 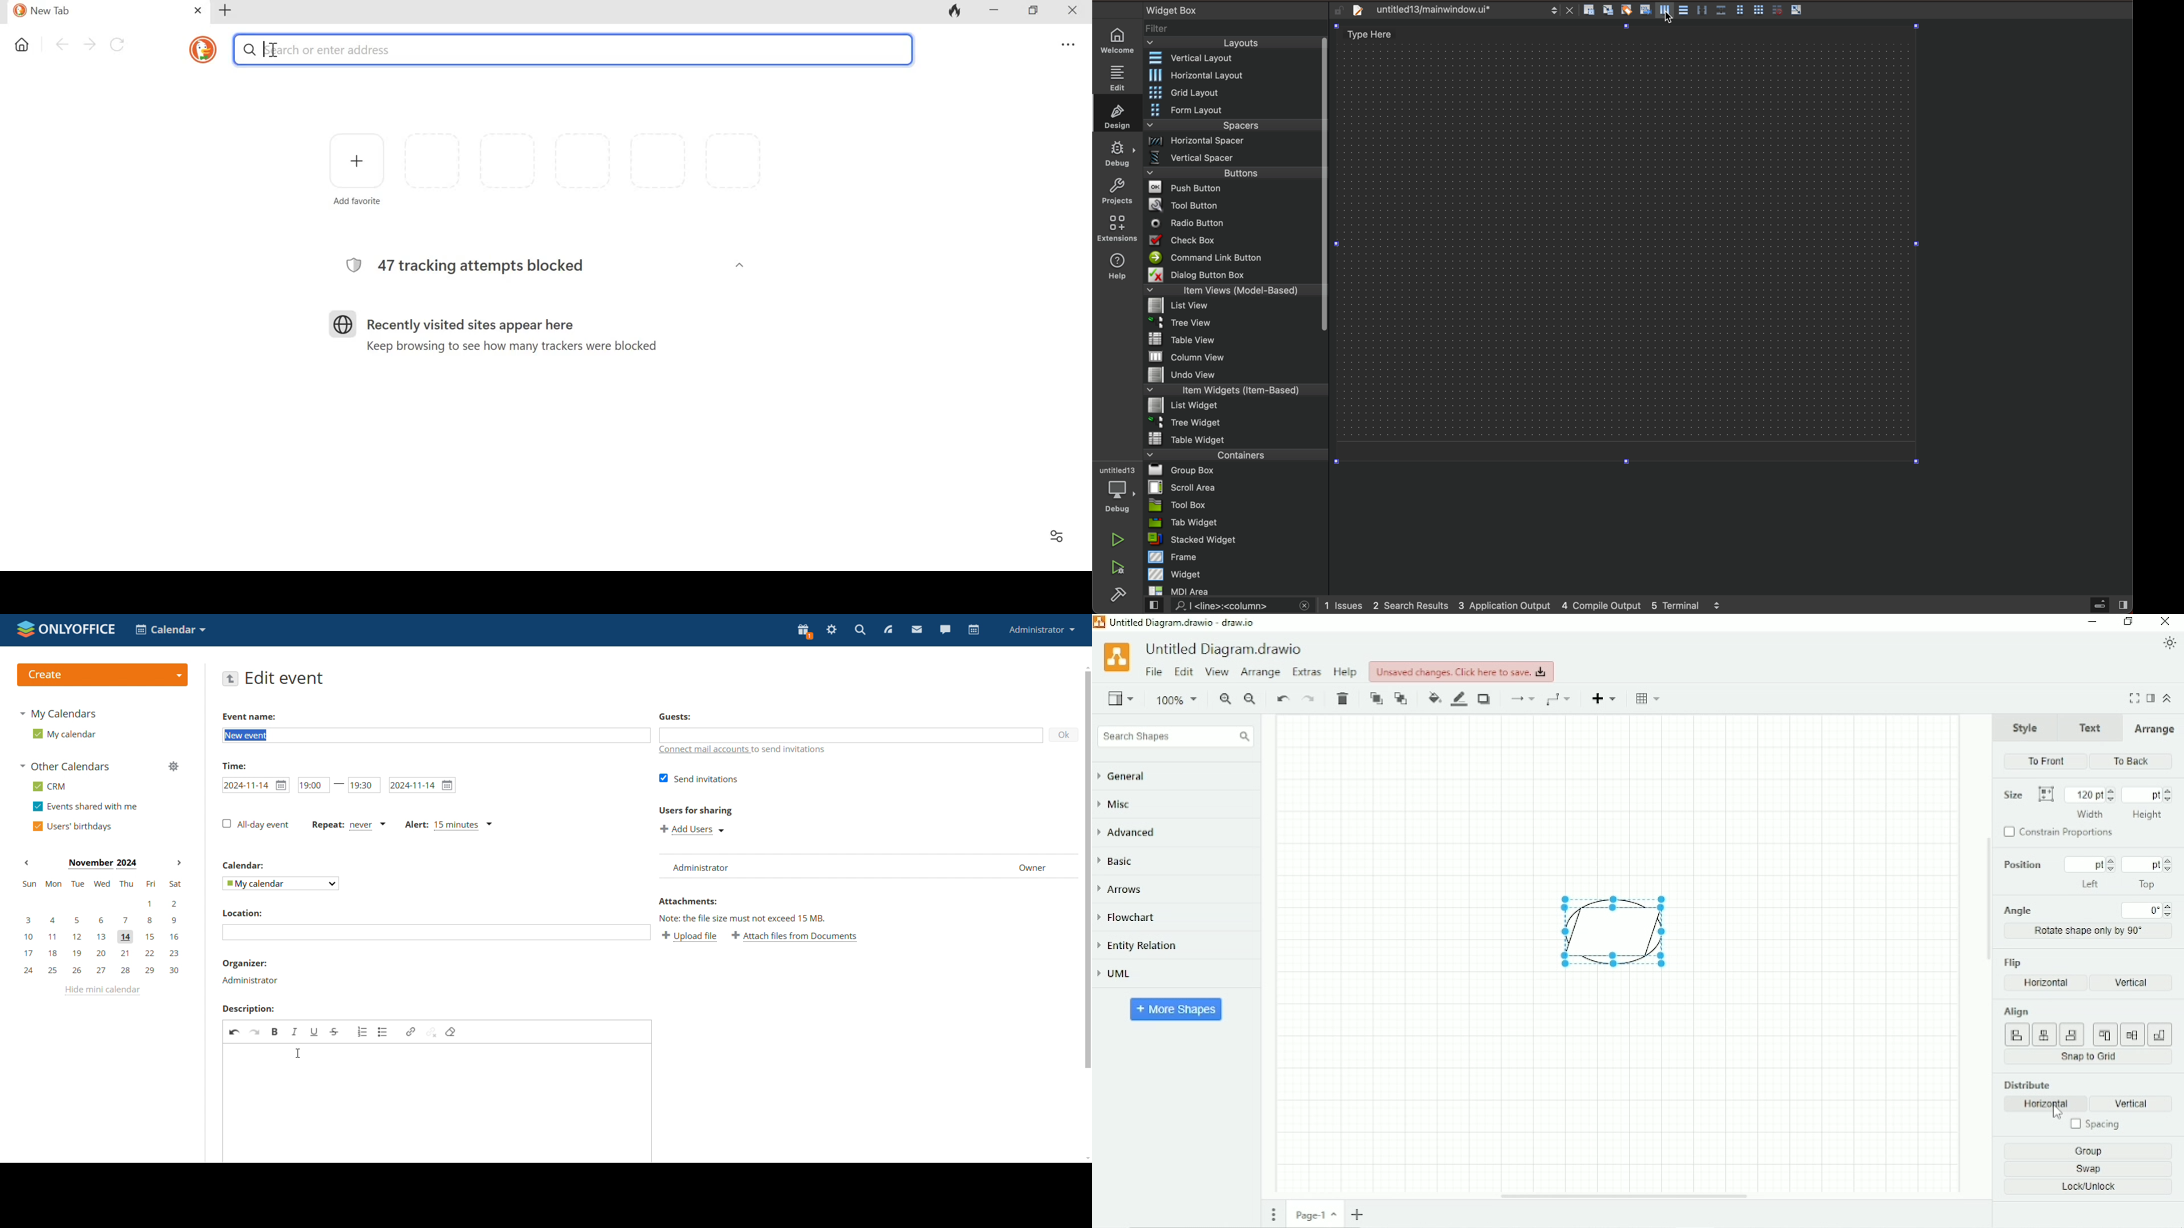 What do you see at coordinates (1085, 667) in the screenshot?
I see `scroll up` at bounding box center [1085, 667].